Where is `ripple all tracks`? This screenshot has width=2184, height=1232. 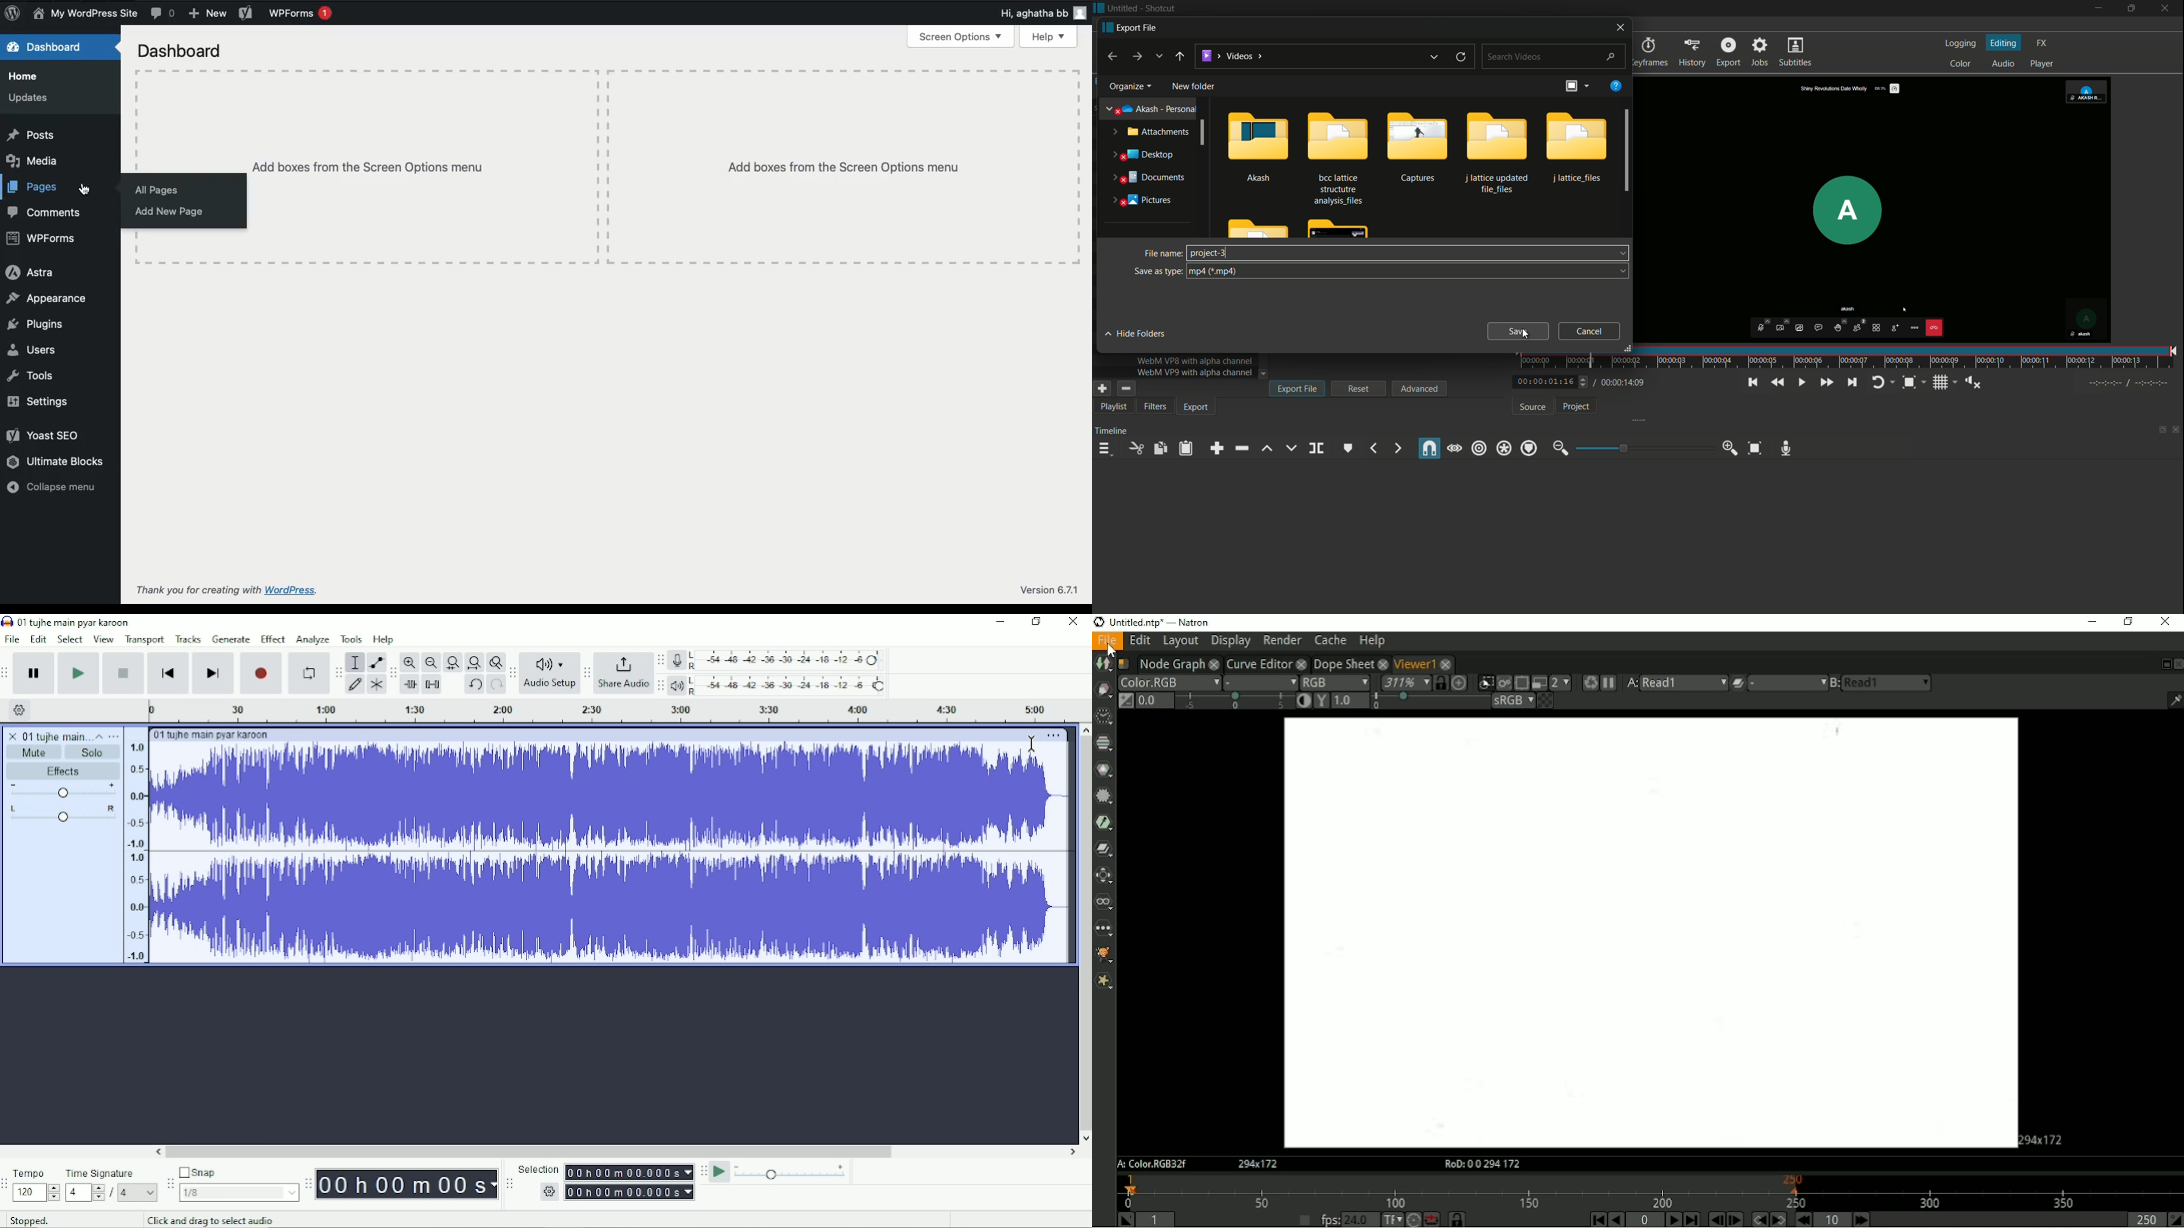 ripple all tracks is located at coordinates (1505, 449).